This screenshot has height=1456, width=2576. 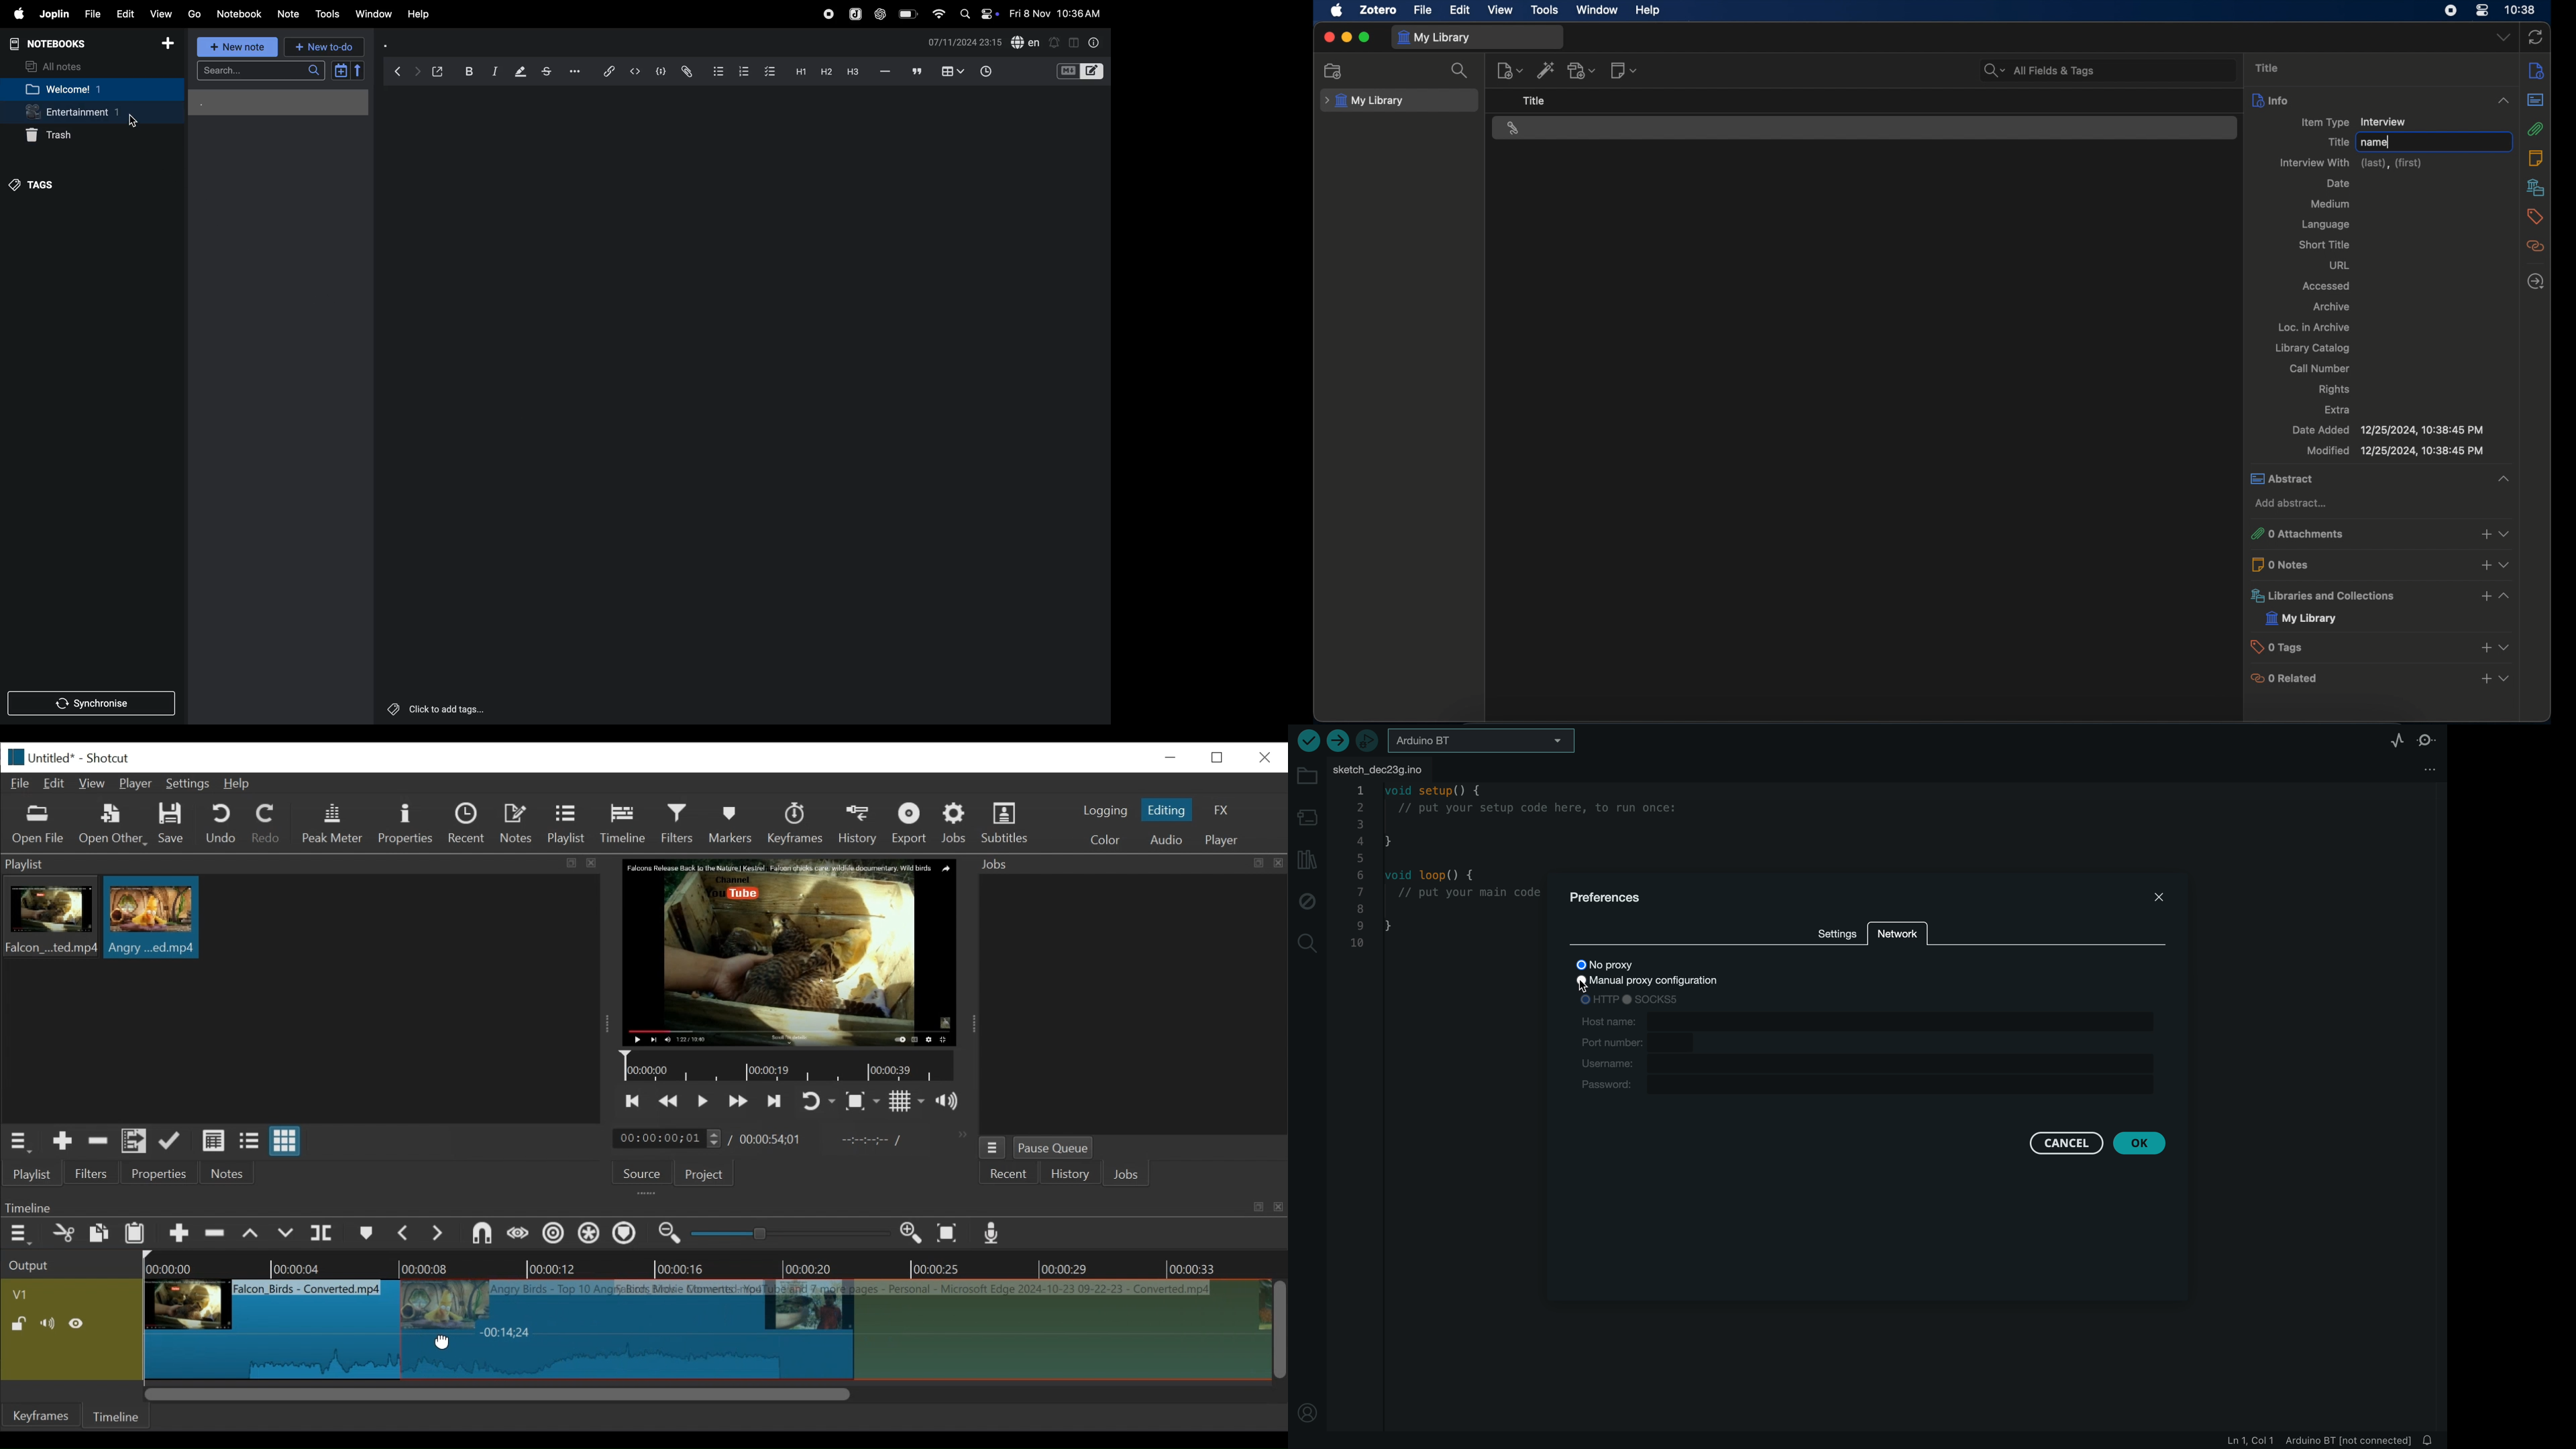 What do you see at coordinates (1546, 11) in the screenshot?
I see `tools` at bounding box center [1546, 11].